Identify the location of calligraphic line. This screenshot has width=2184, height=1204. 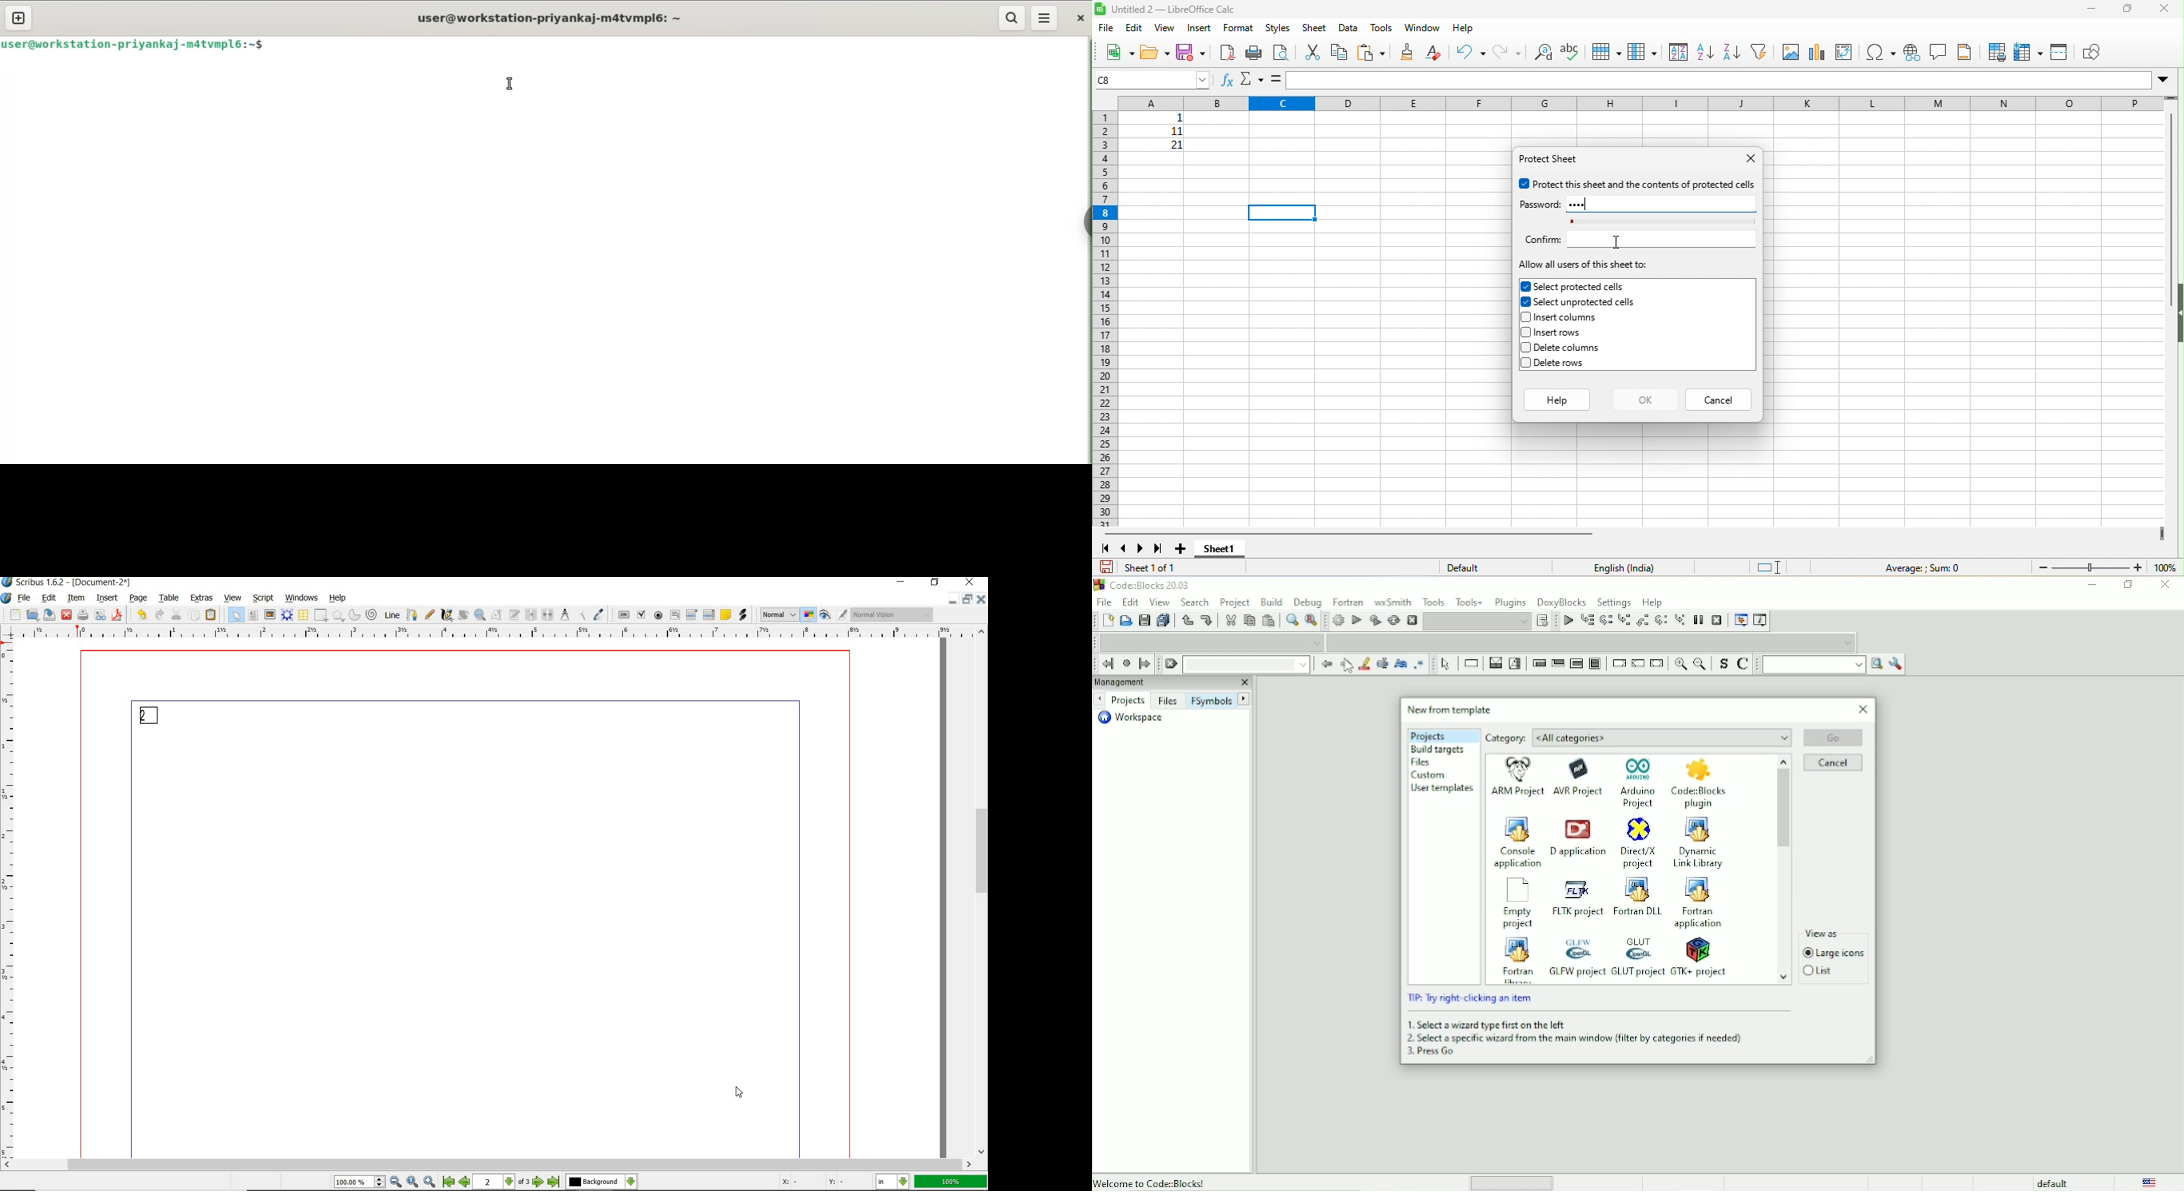
(448, 615).